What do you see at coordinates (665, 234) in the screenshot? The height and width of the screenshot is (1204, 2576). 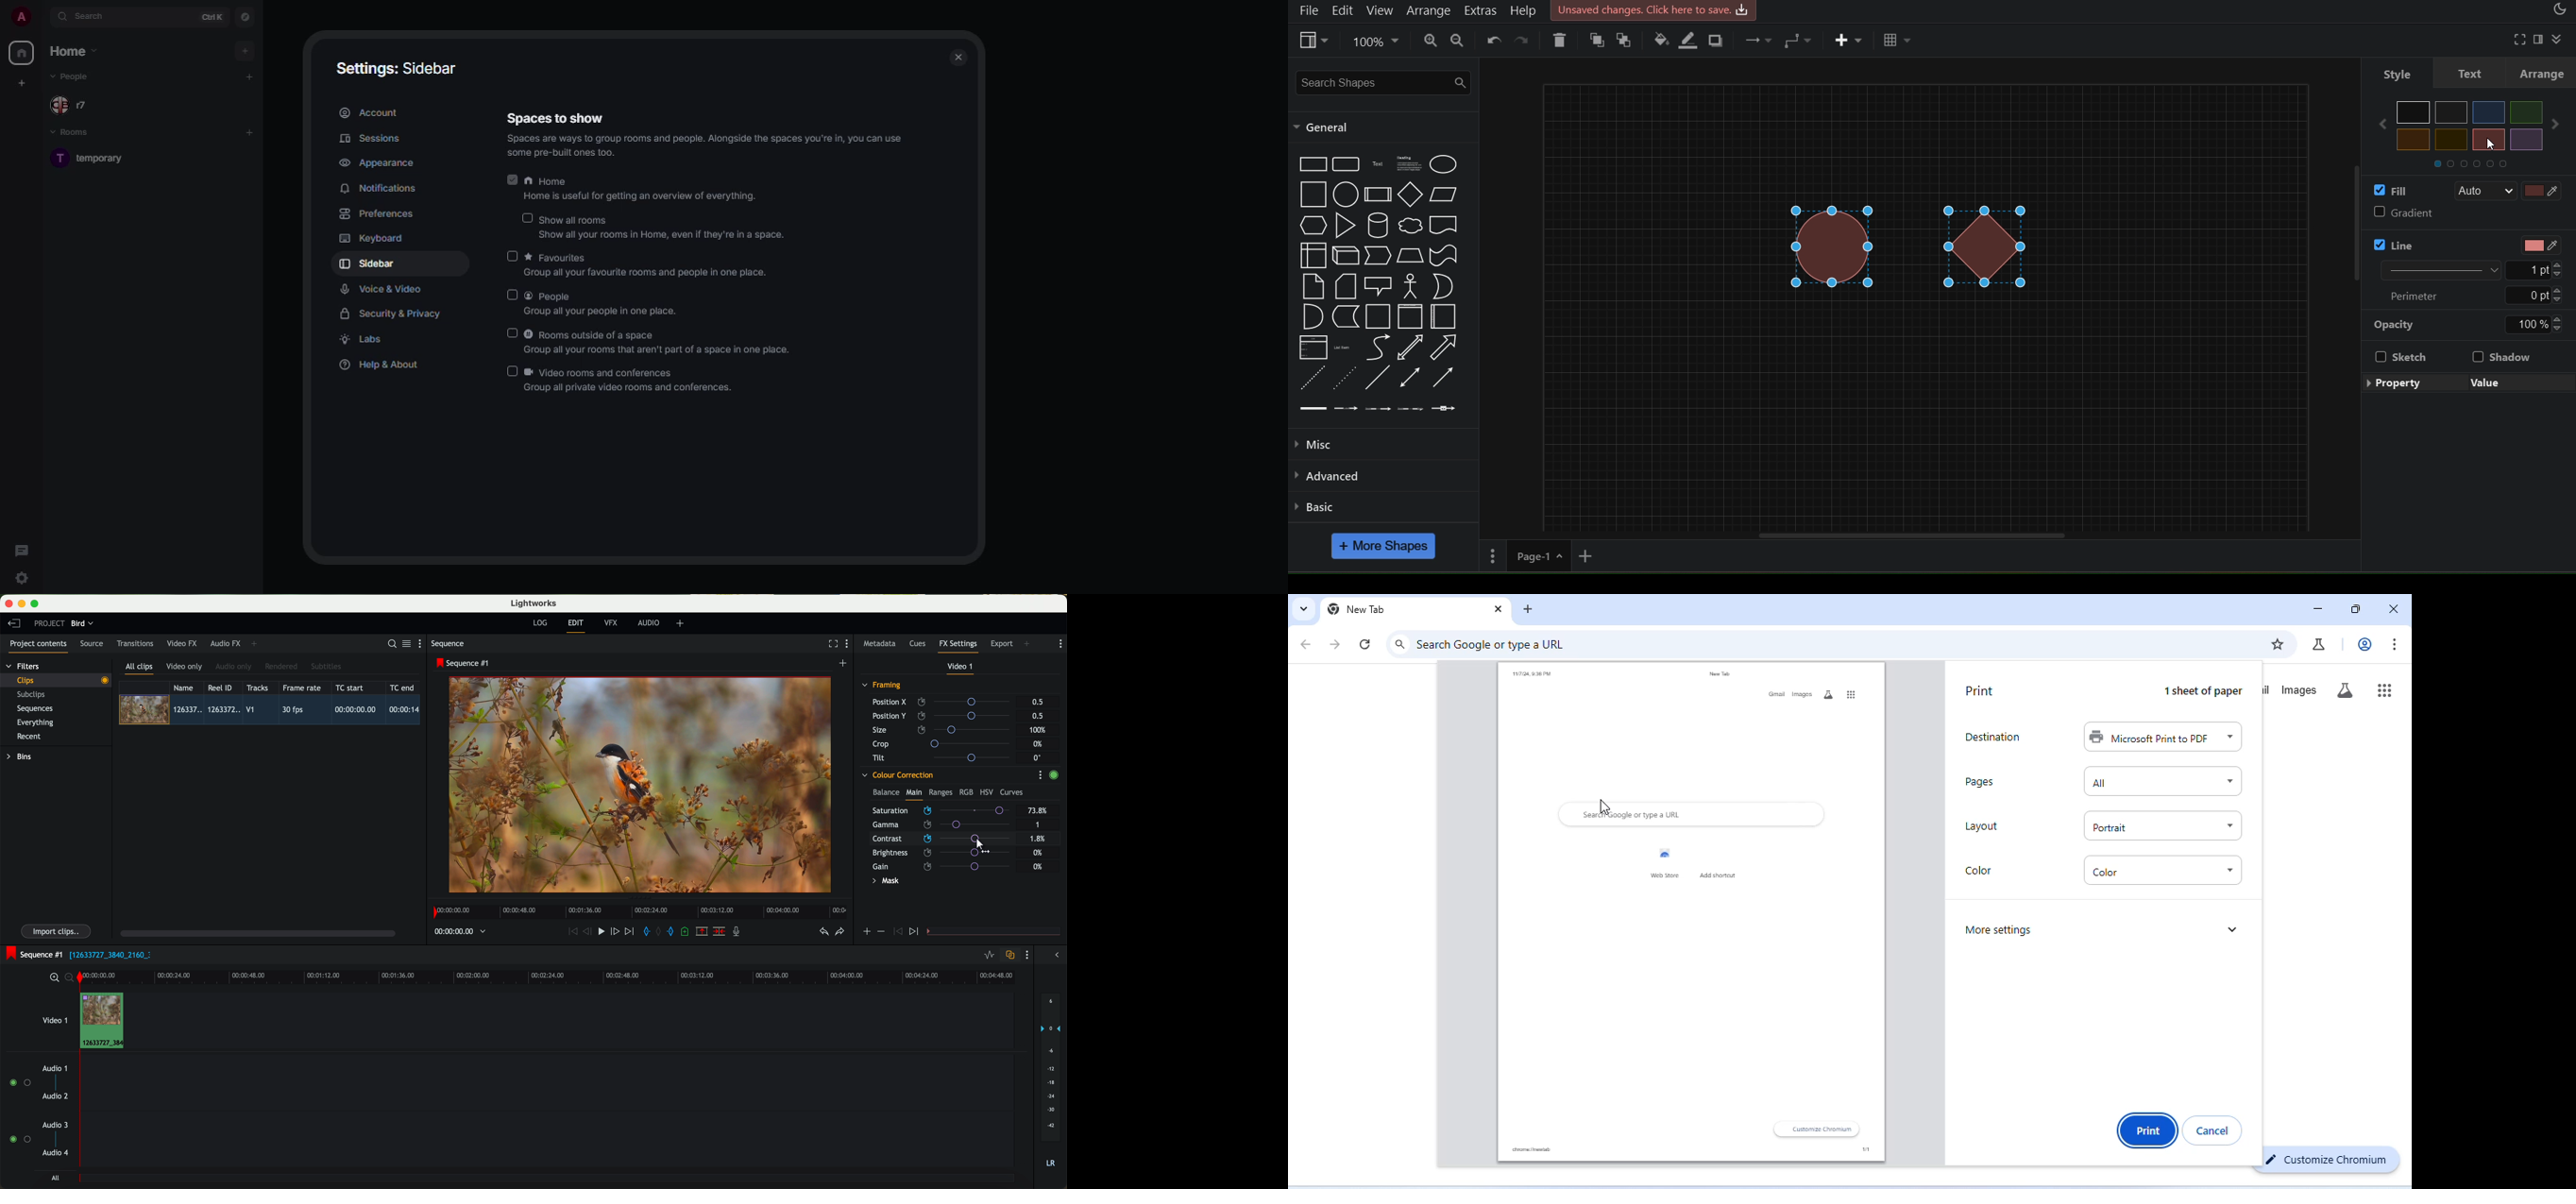 I see `Show all your rooms in Home, even il they're in a space.` at bounding box center [665, 234].